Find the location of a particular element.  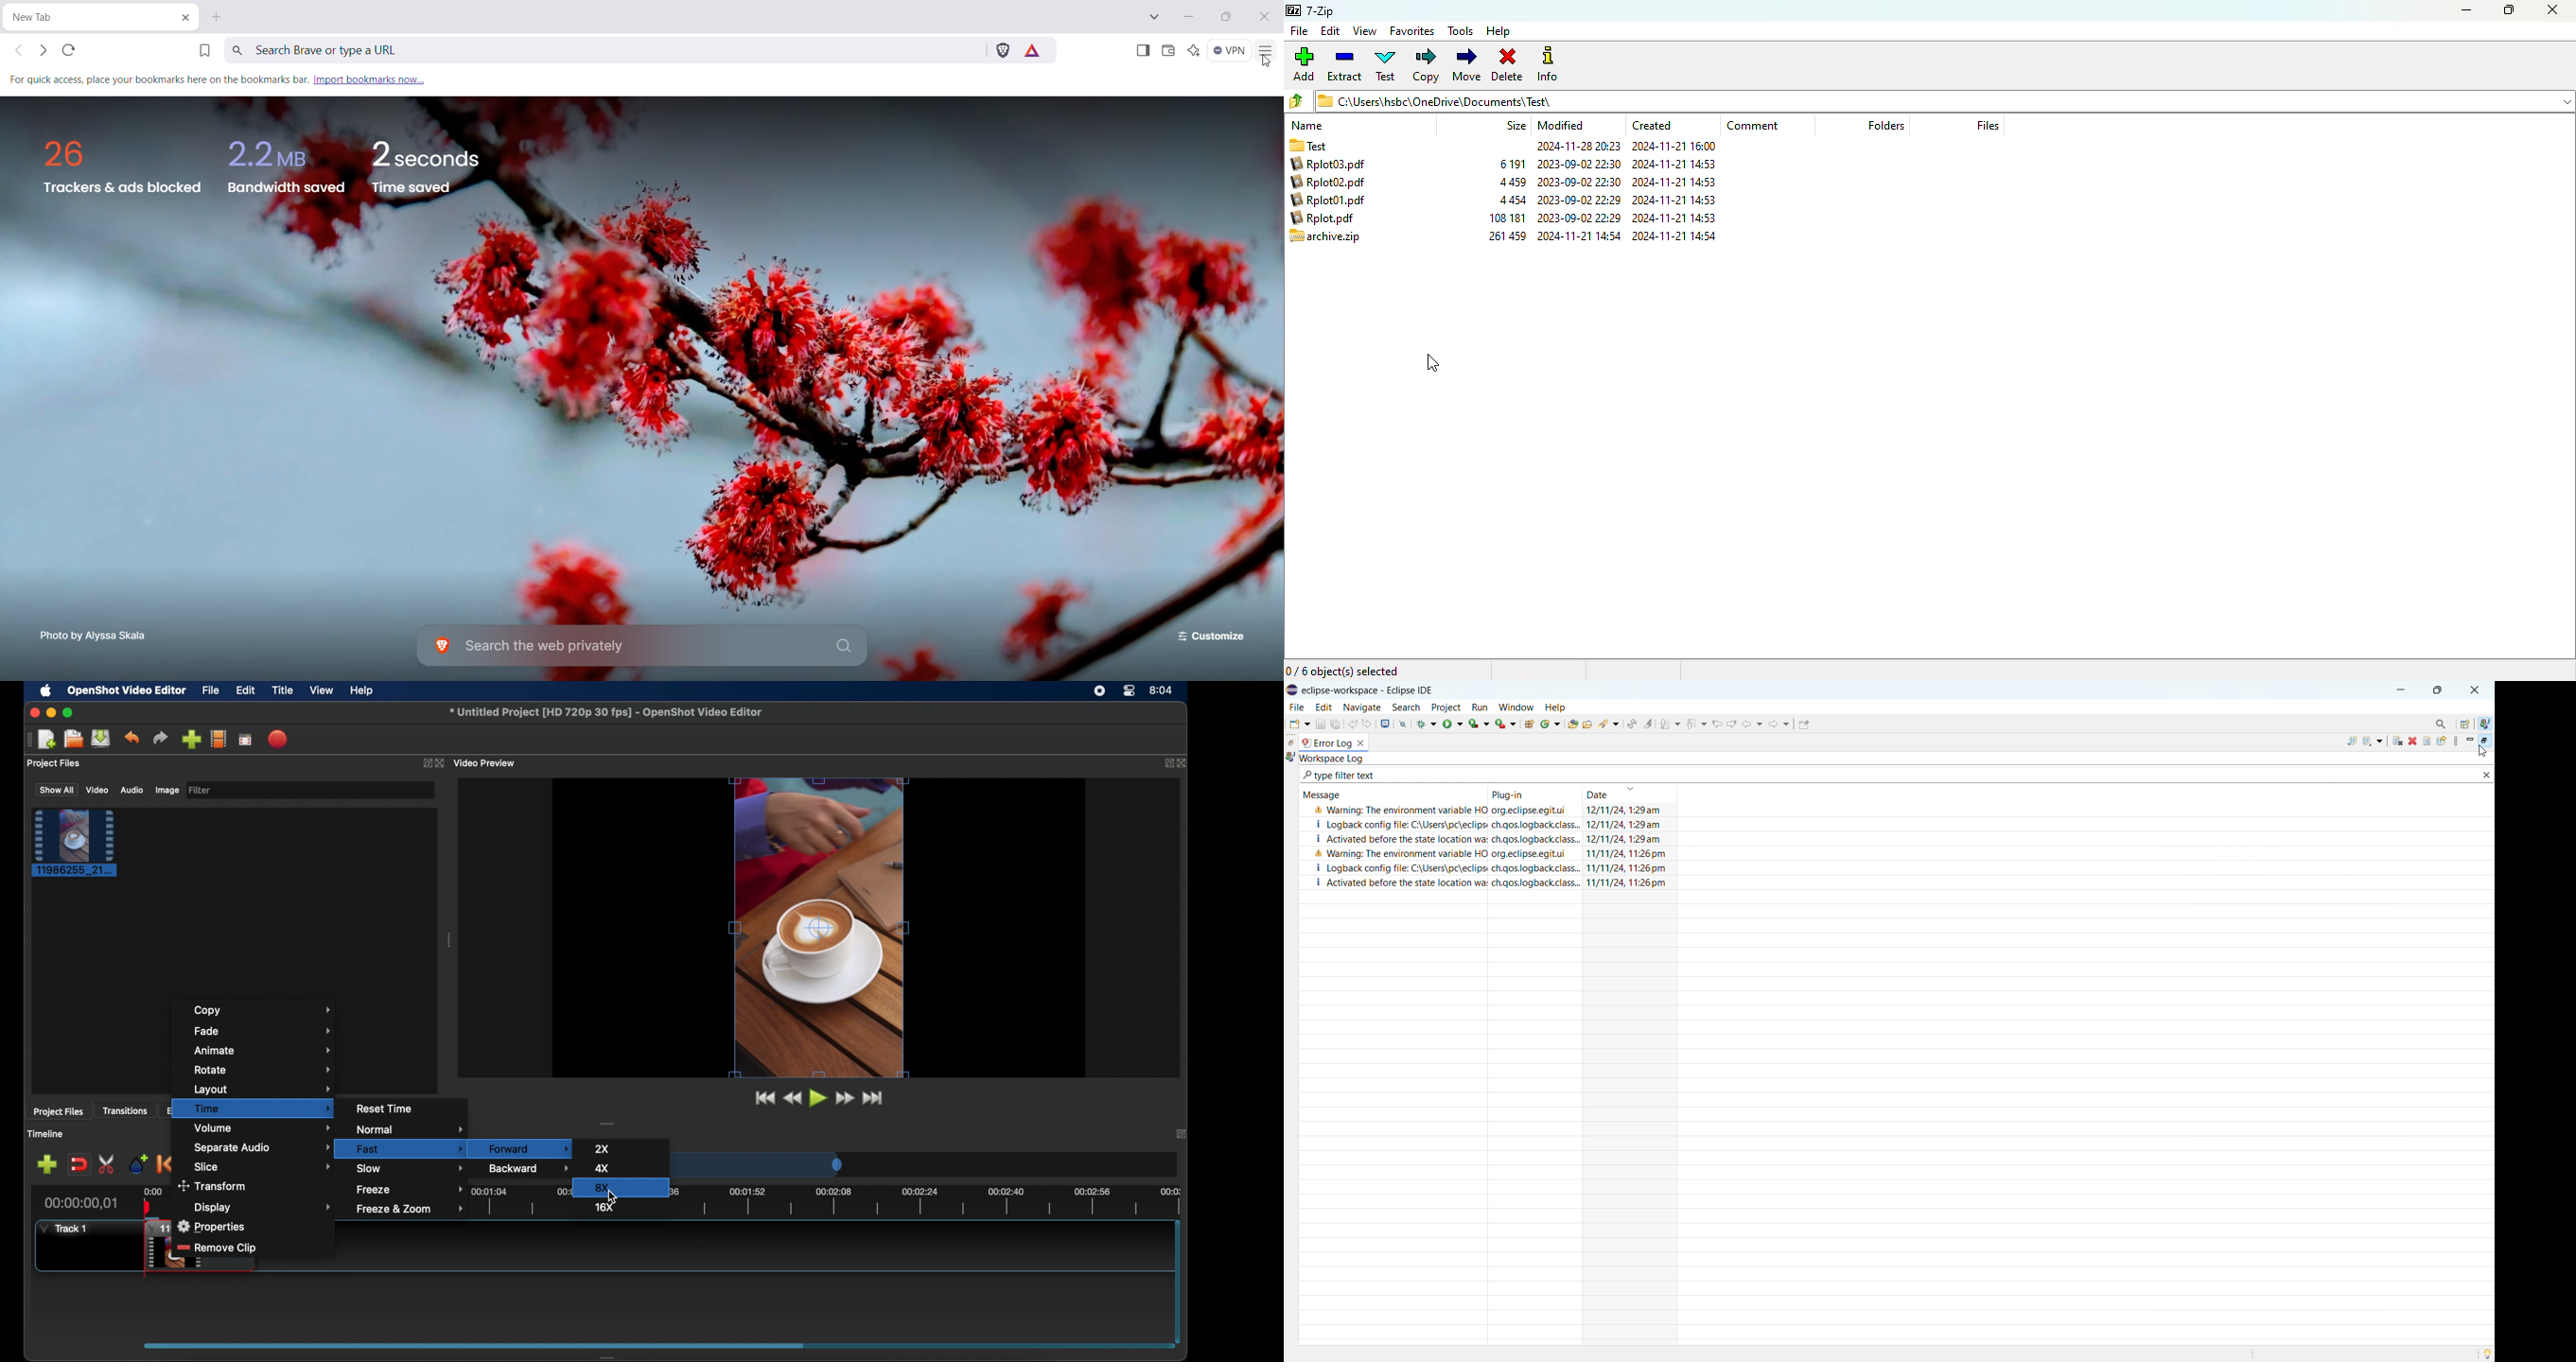

time is located at coordinates (1162, 689).